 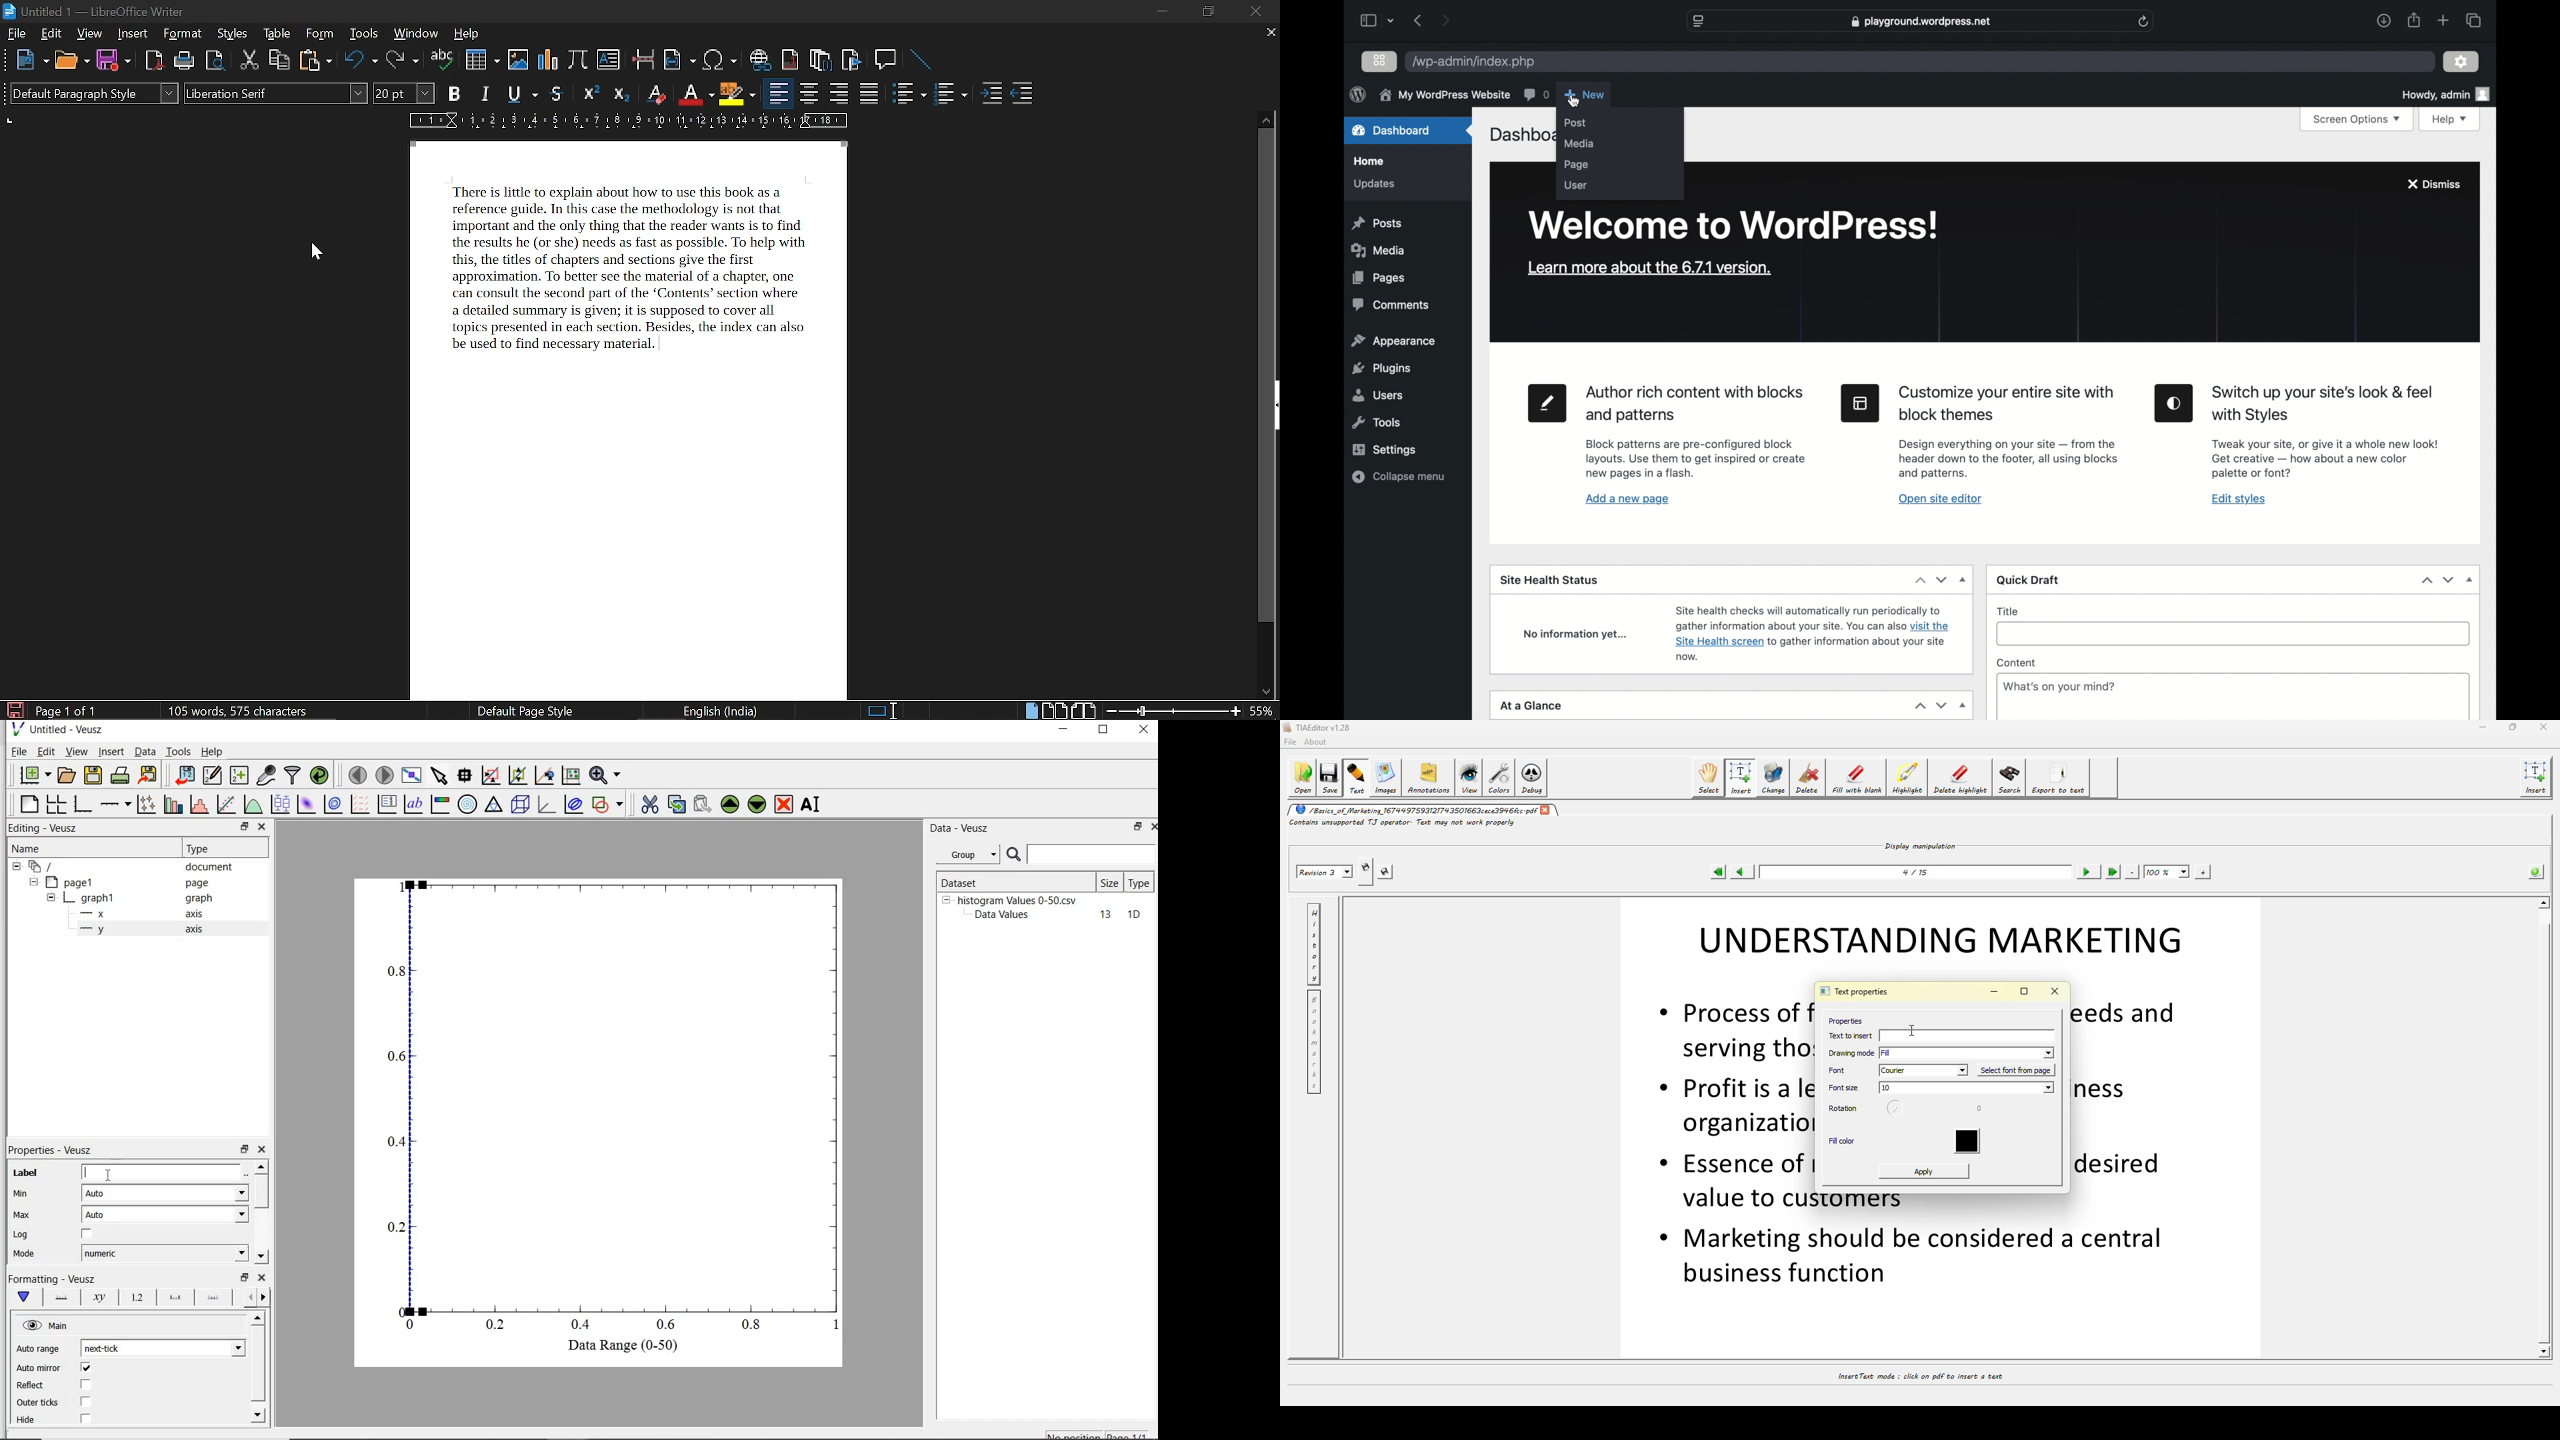 I want to click on toggle unordered list, so click(x=950, y=94).